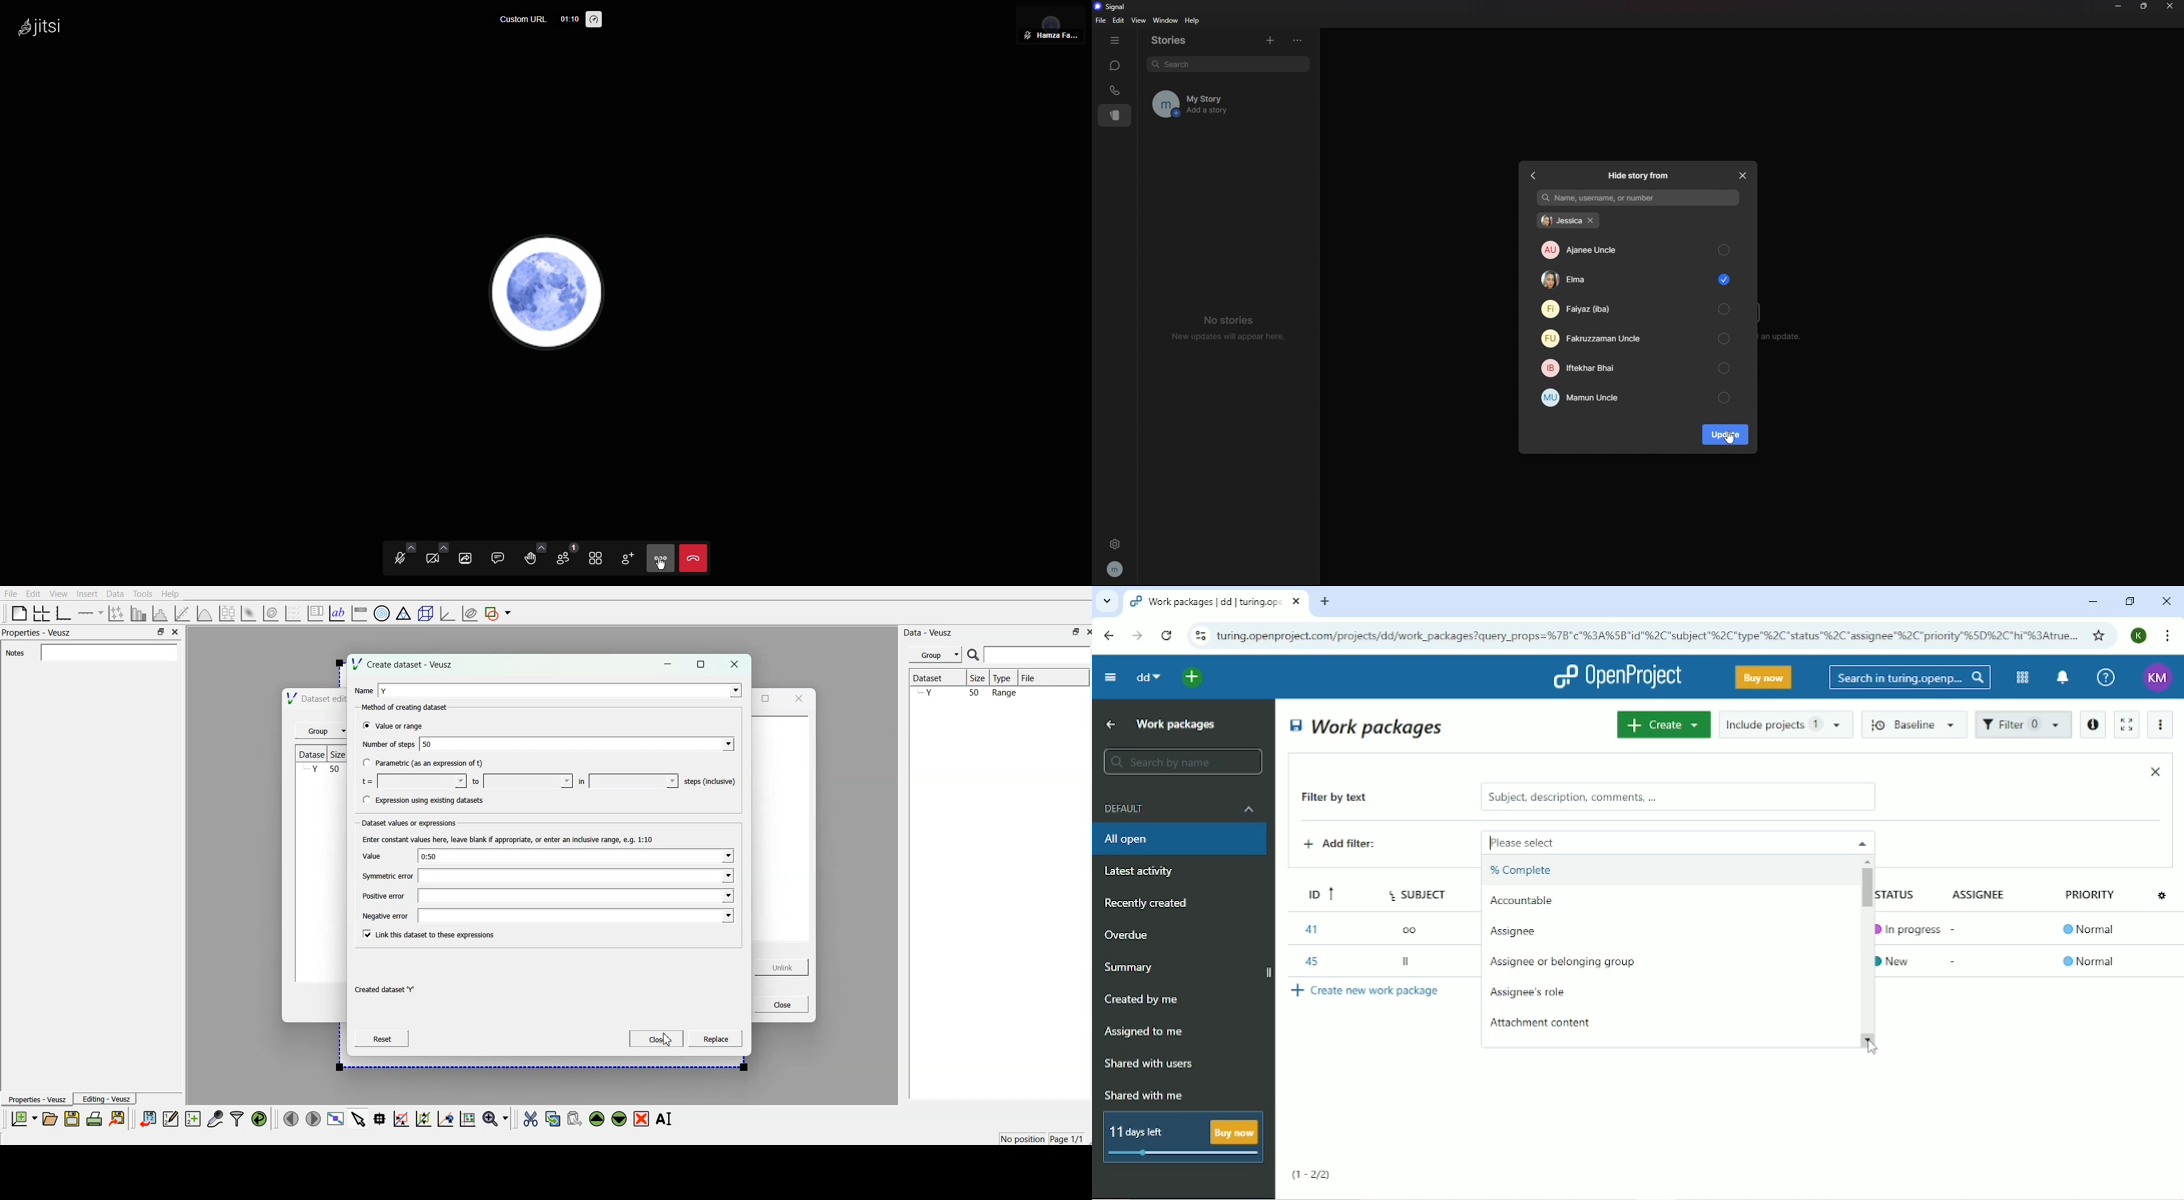 The width and height of the screenshot is (2184, 1204). I want to click on fakruzzaman uncle, so click(1632, 339).